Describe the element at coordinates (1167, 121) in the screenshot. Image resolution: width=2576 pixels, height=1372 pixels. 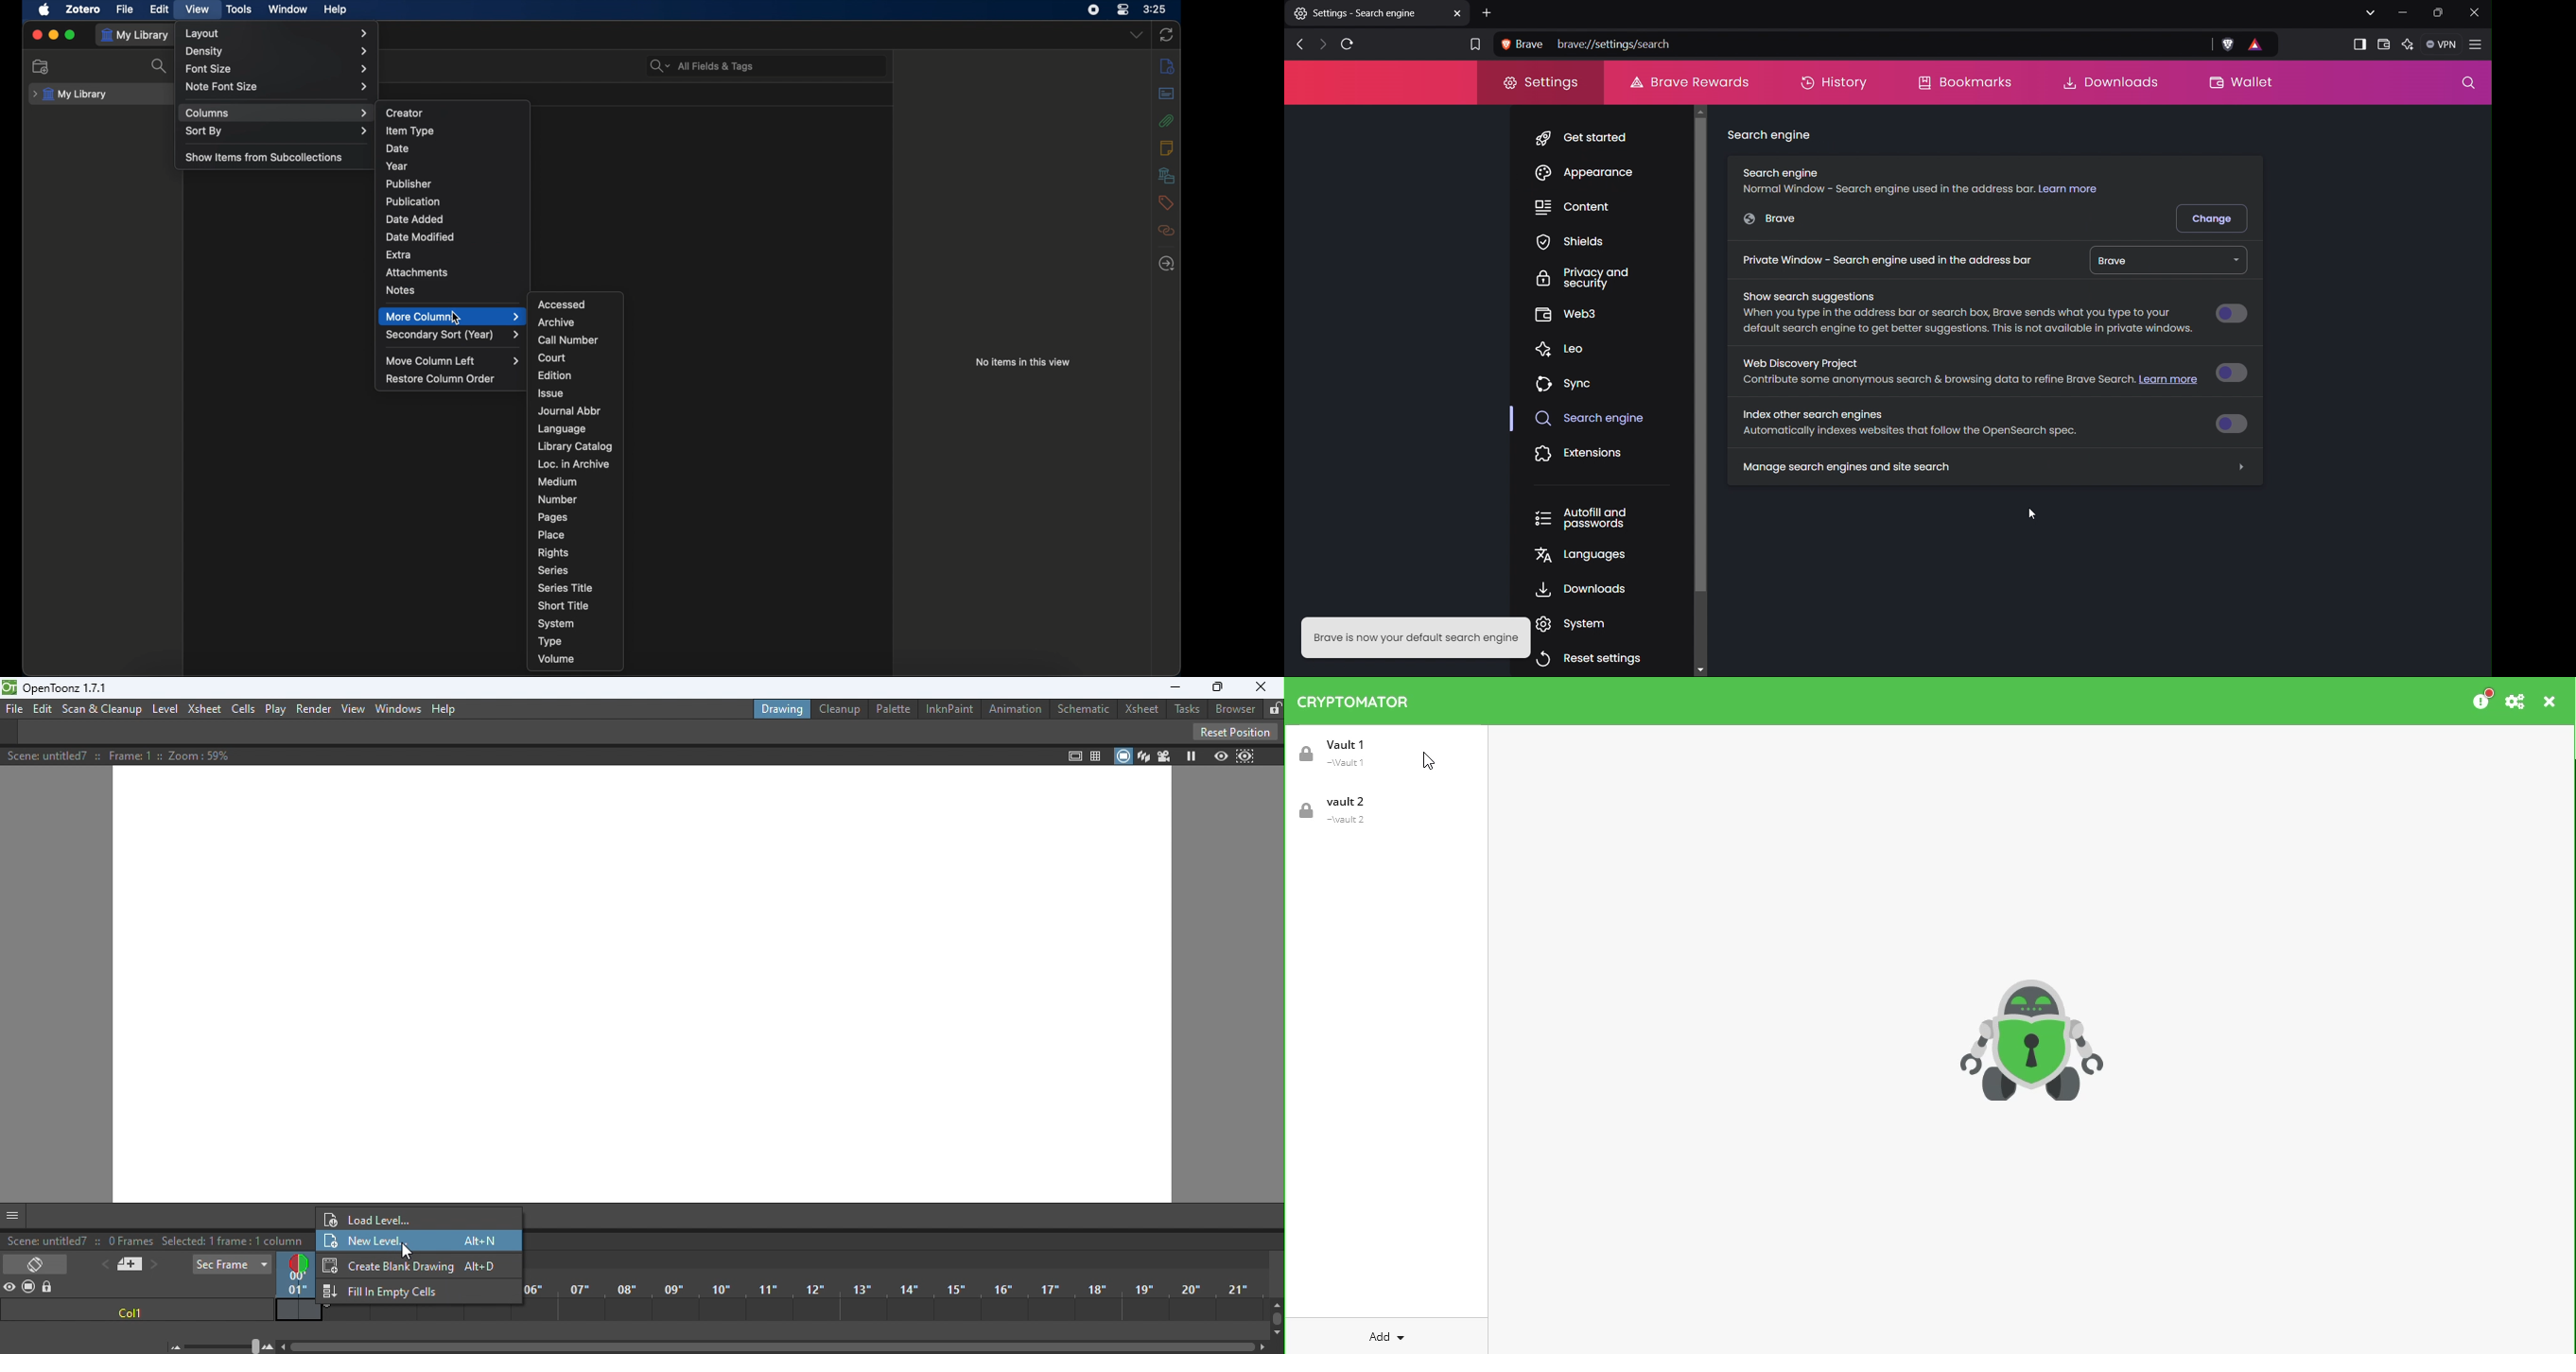
I see `attachments` at that location.